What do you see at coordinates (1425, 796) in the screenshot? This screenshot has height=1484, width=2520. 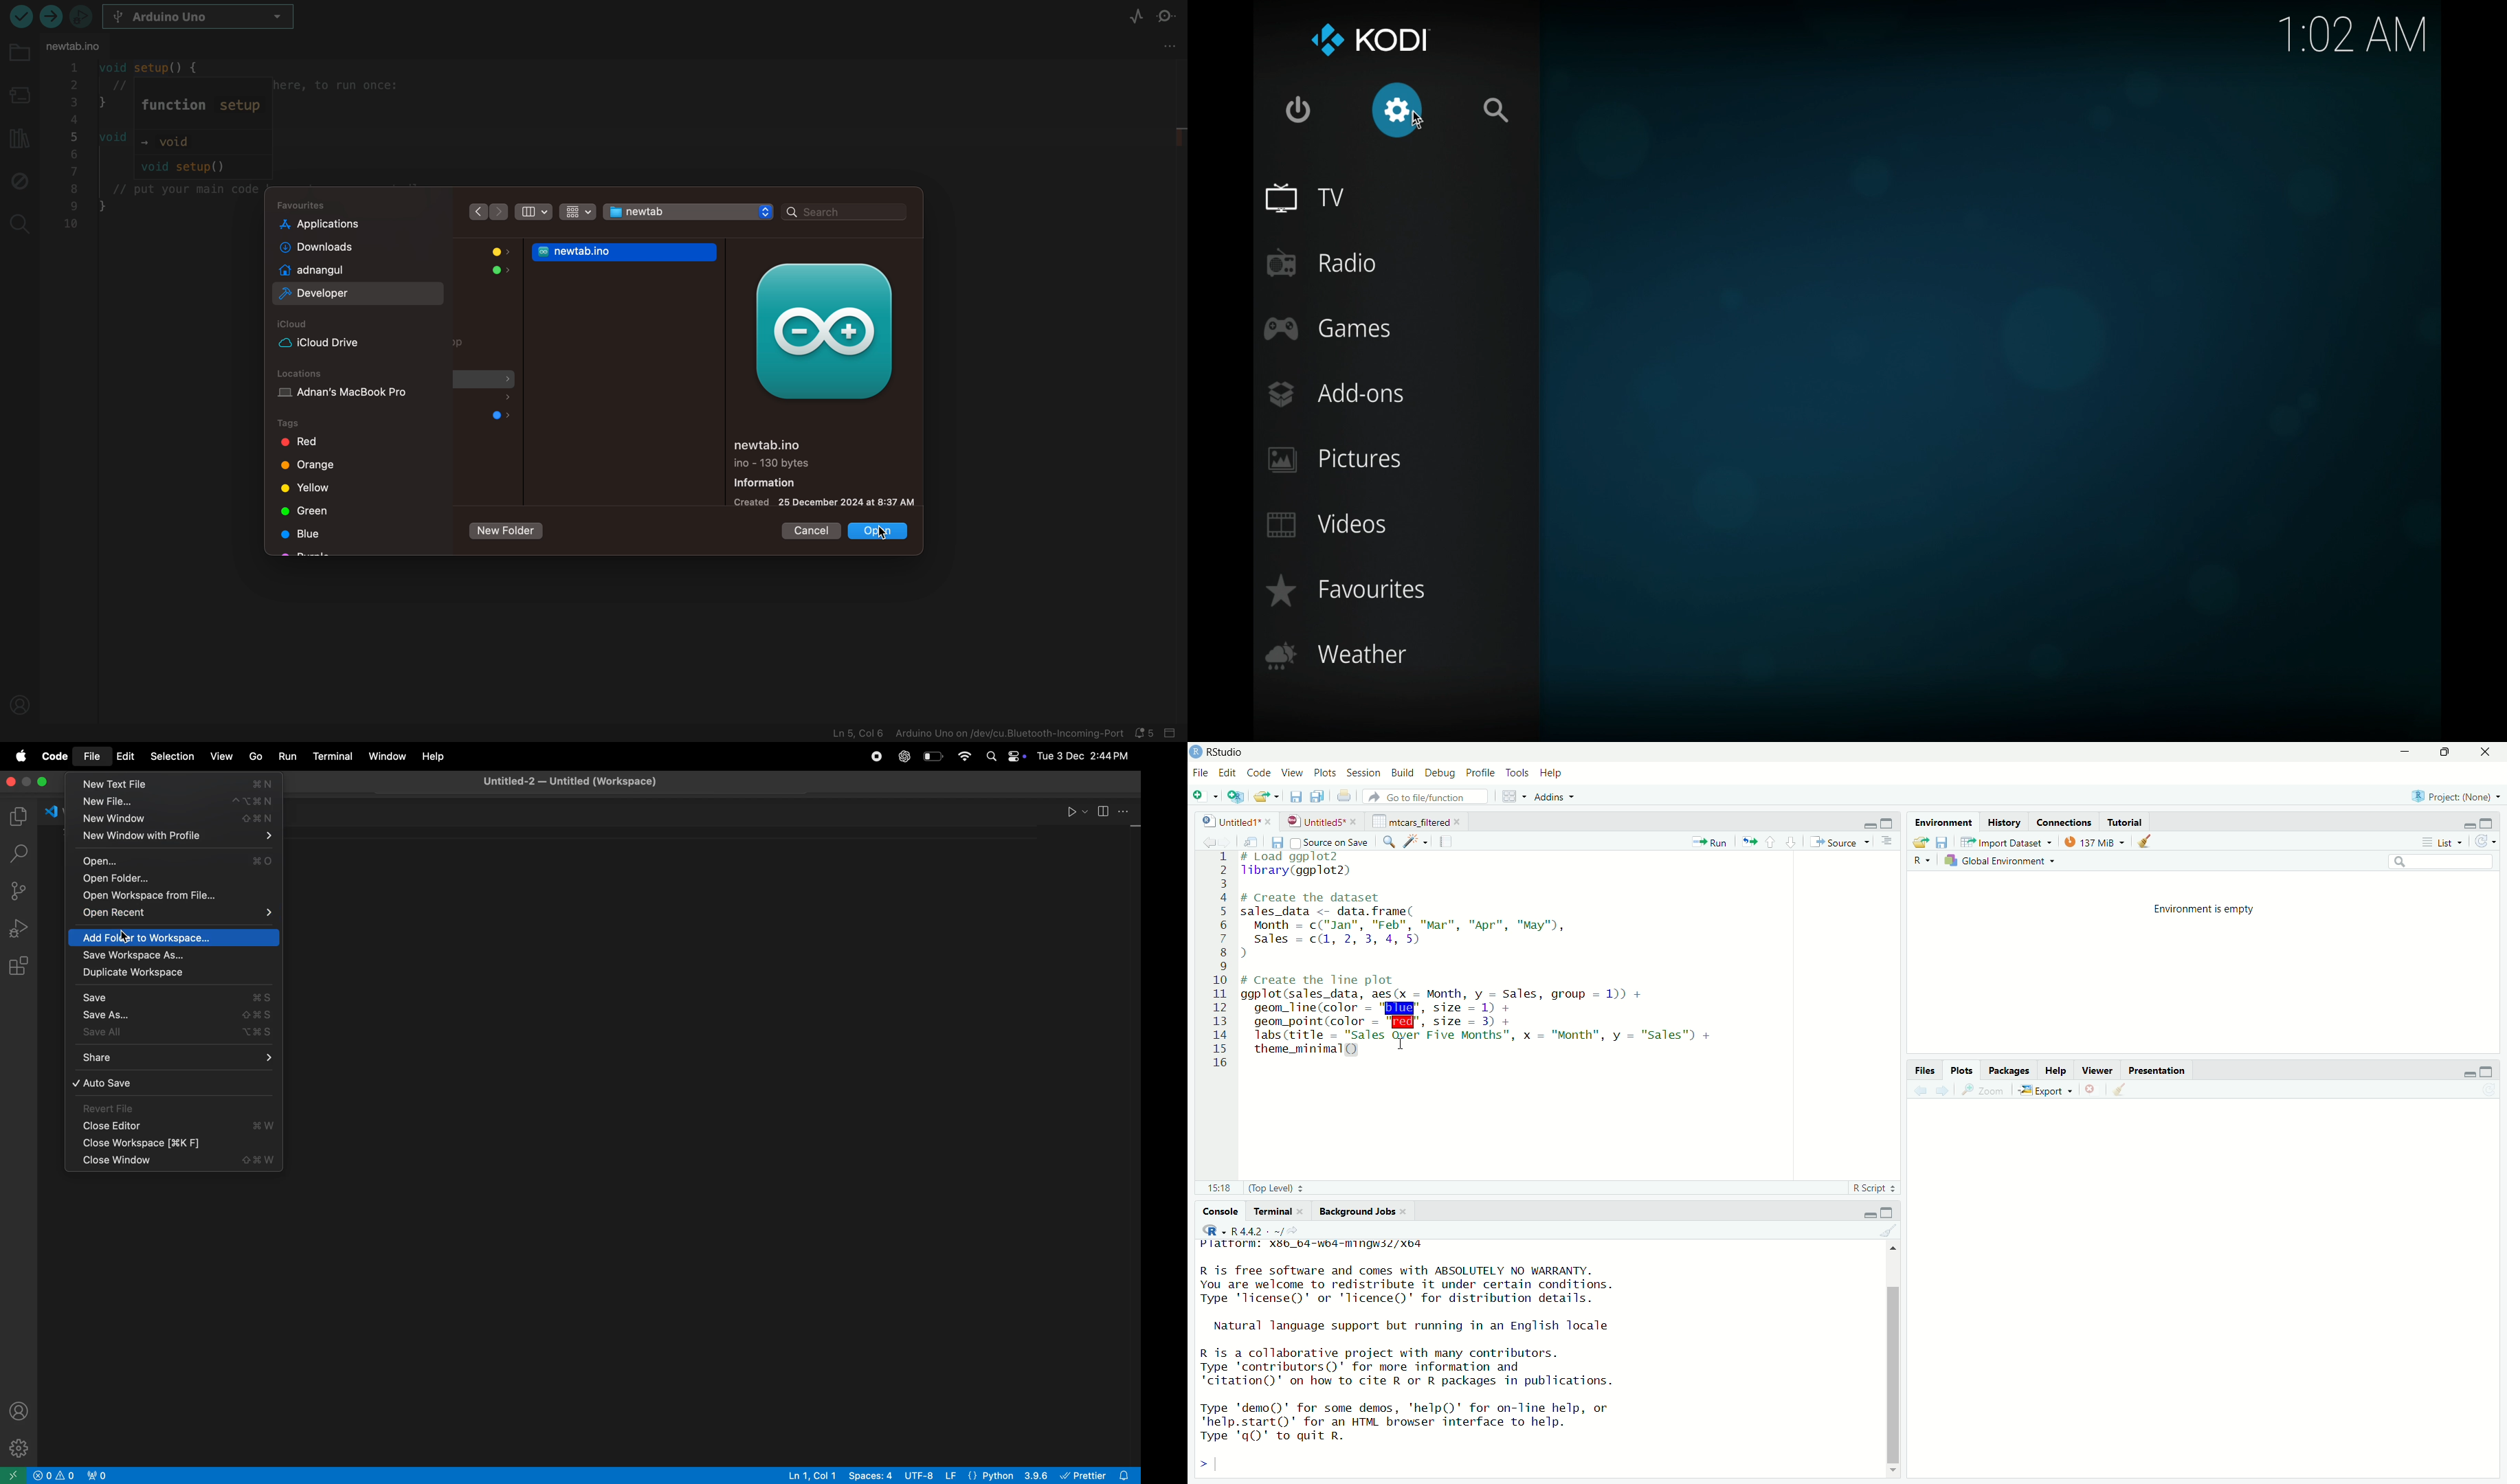 I see `Go to file/function` at bounding box center [1425, 796].